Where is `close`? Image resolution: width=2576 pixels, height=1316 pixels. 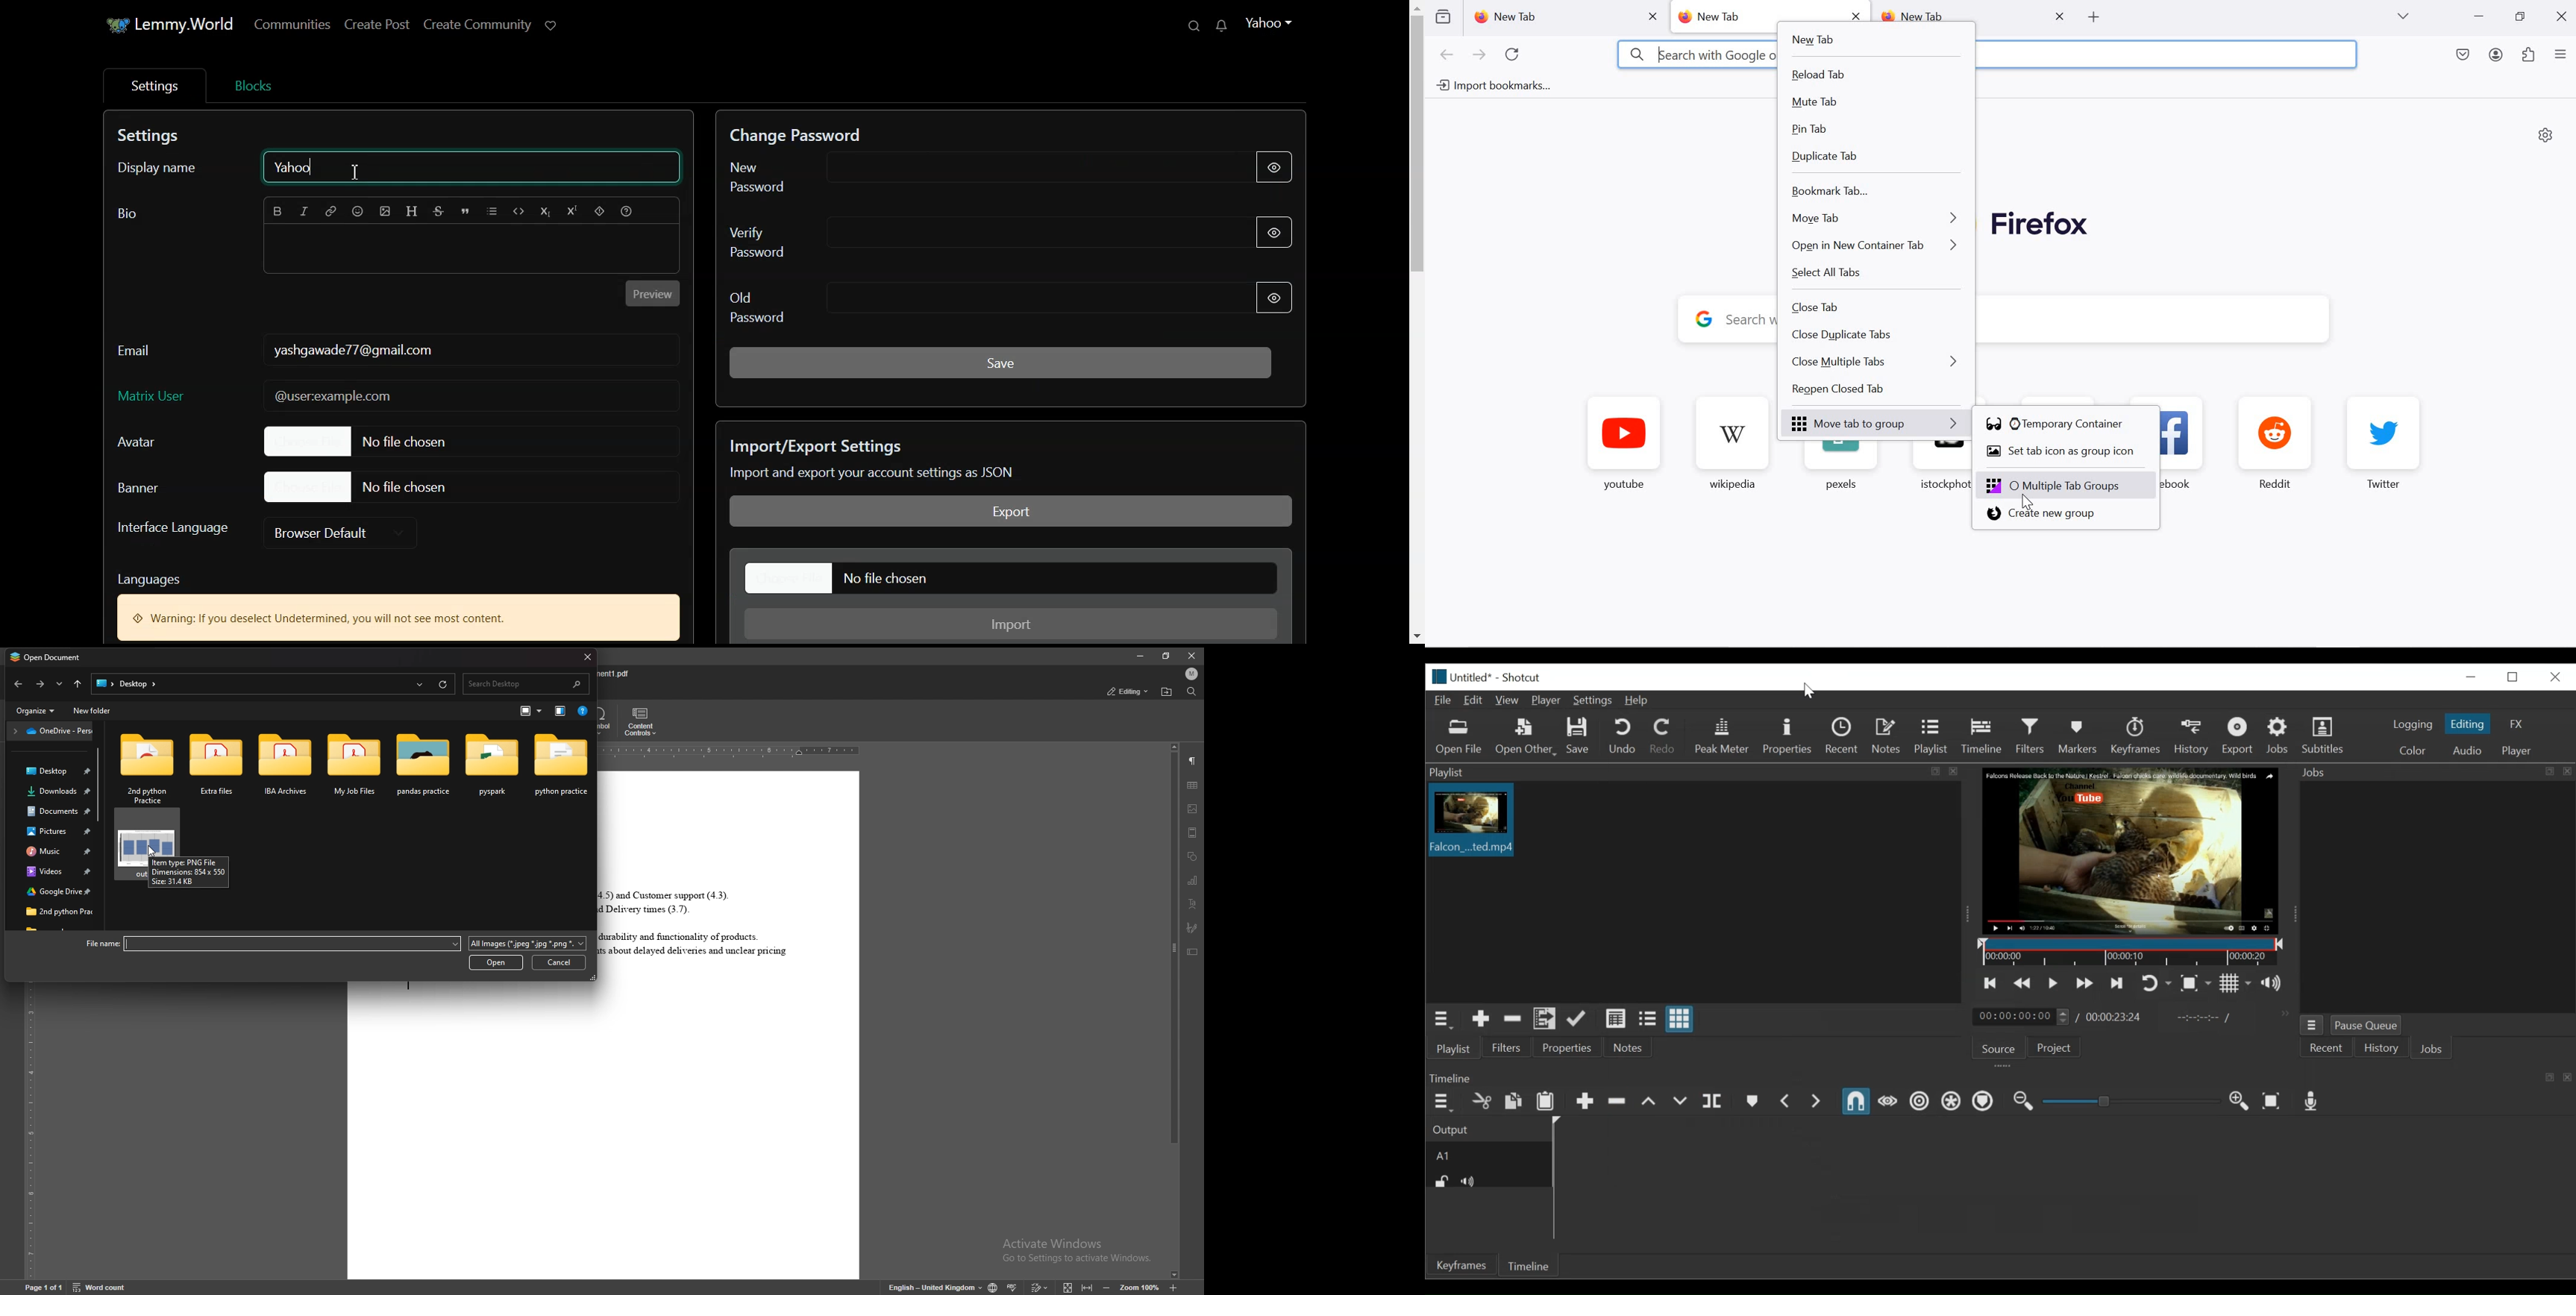
close is located at coordinates (1854, 14).